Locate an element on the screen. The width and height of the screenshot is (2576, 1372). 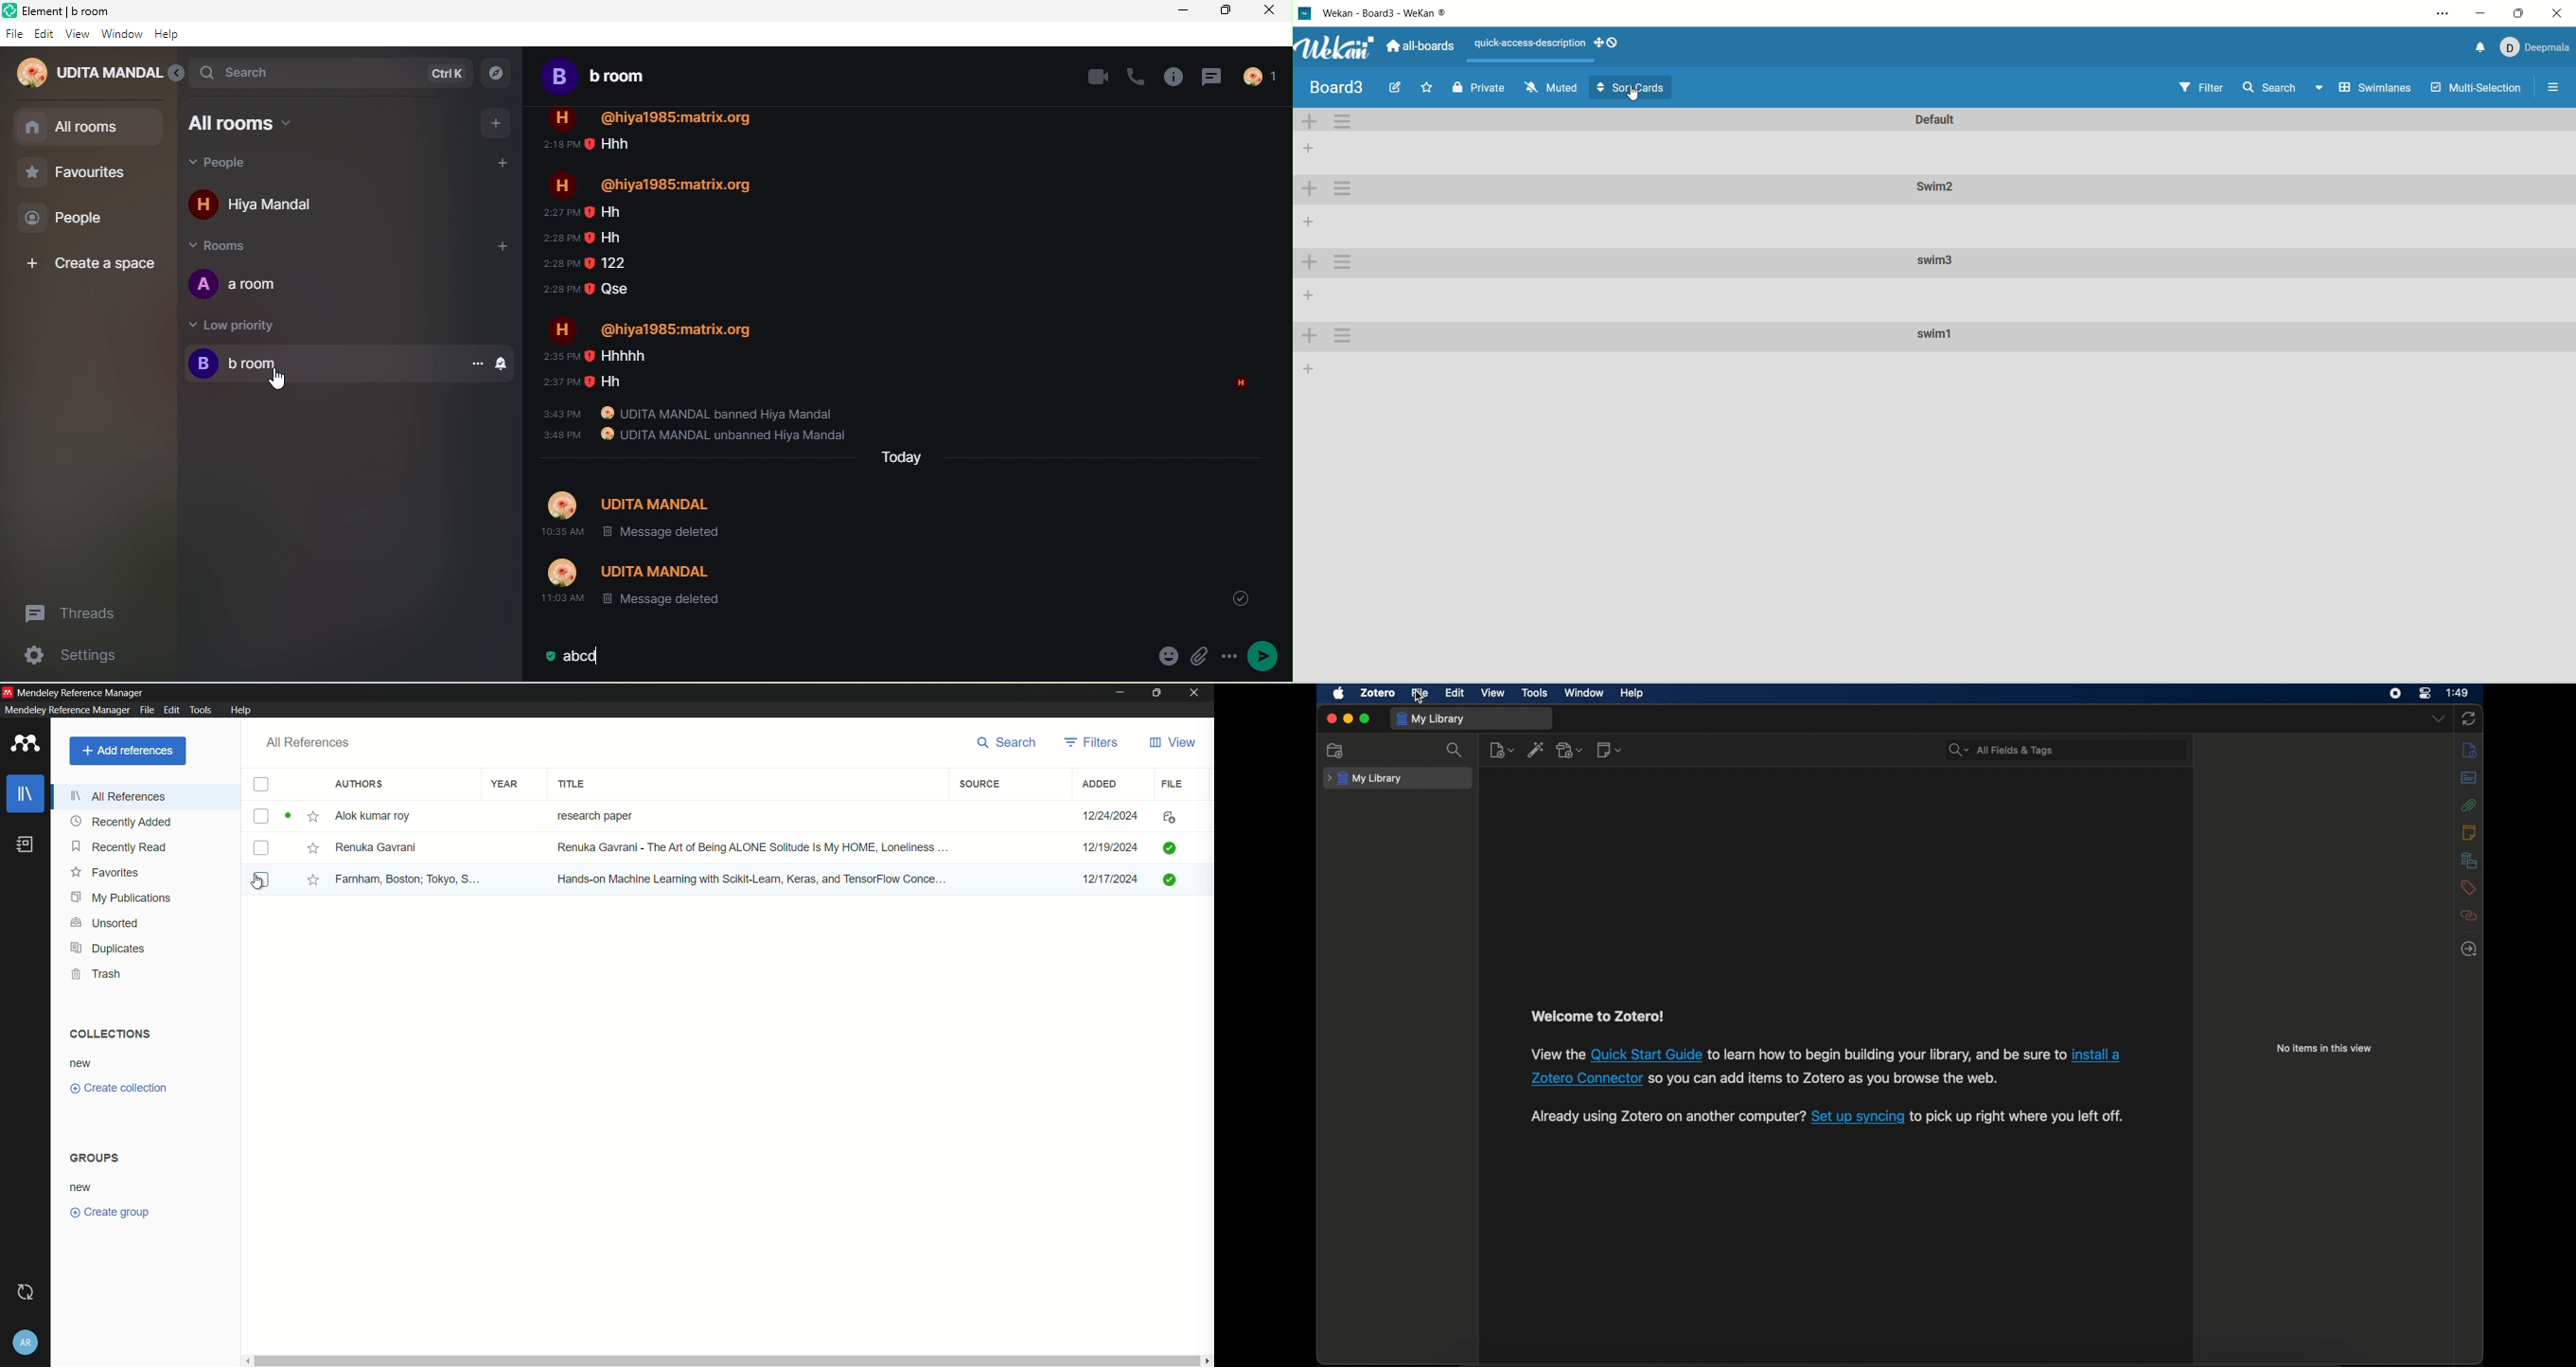
related is located at coordinates (2470, 916).